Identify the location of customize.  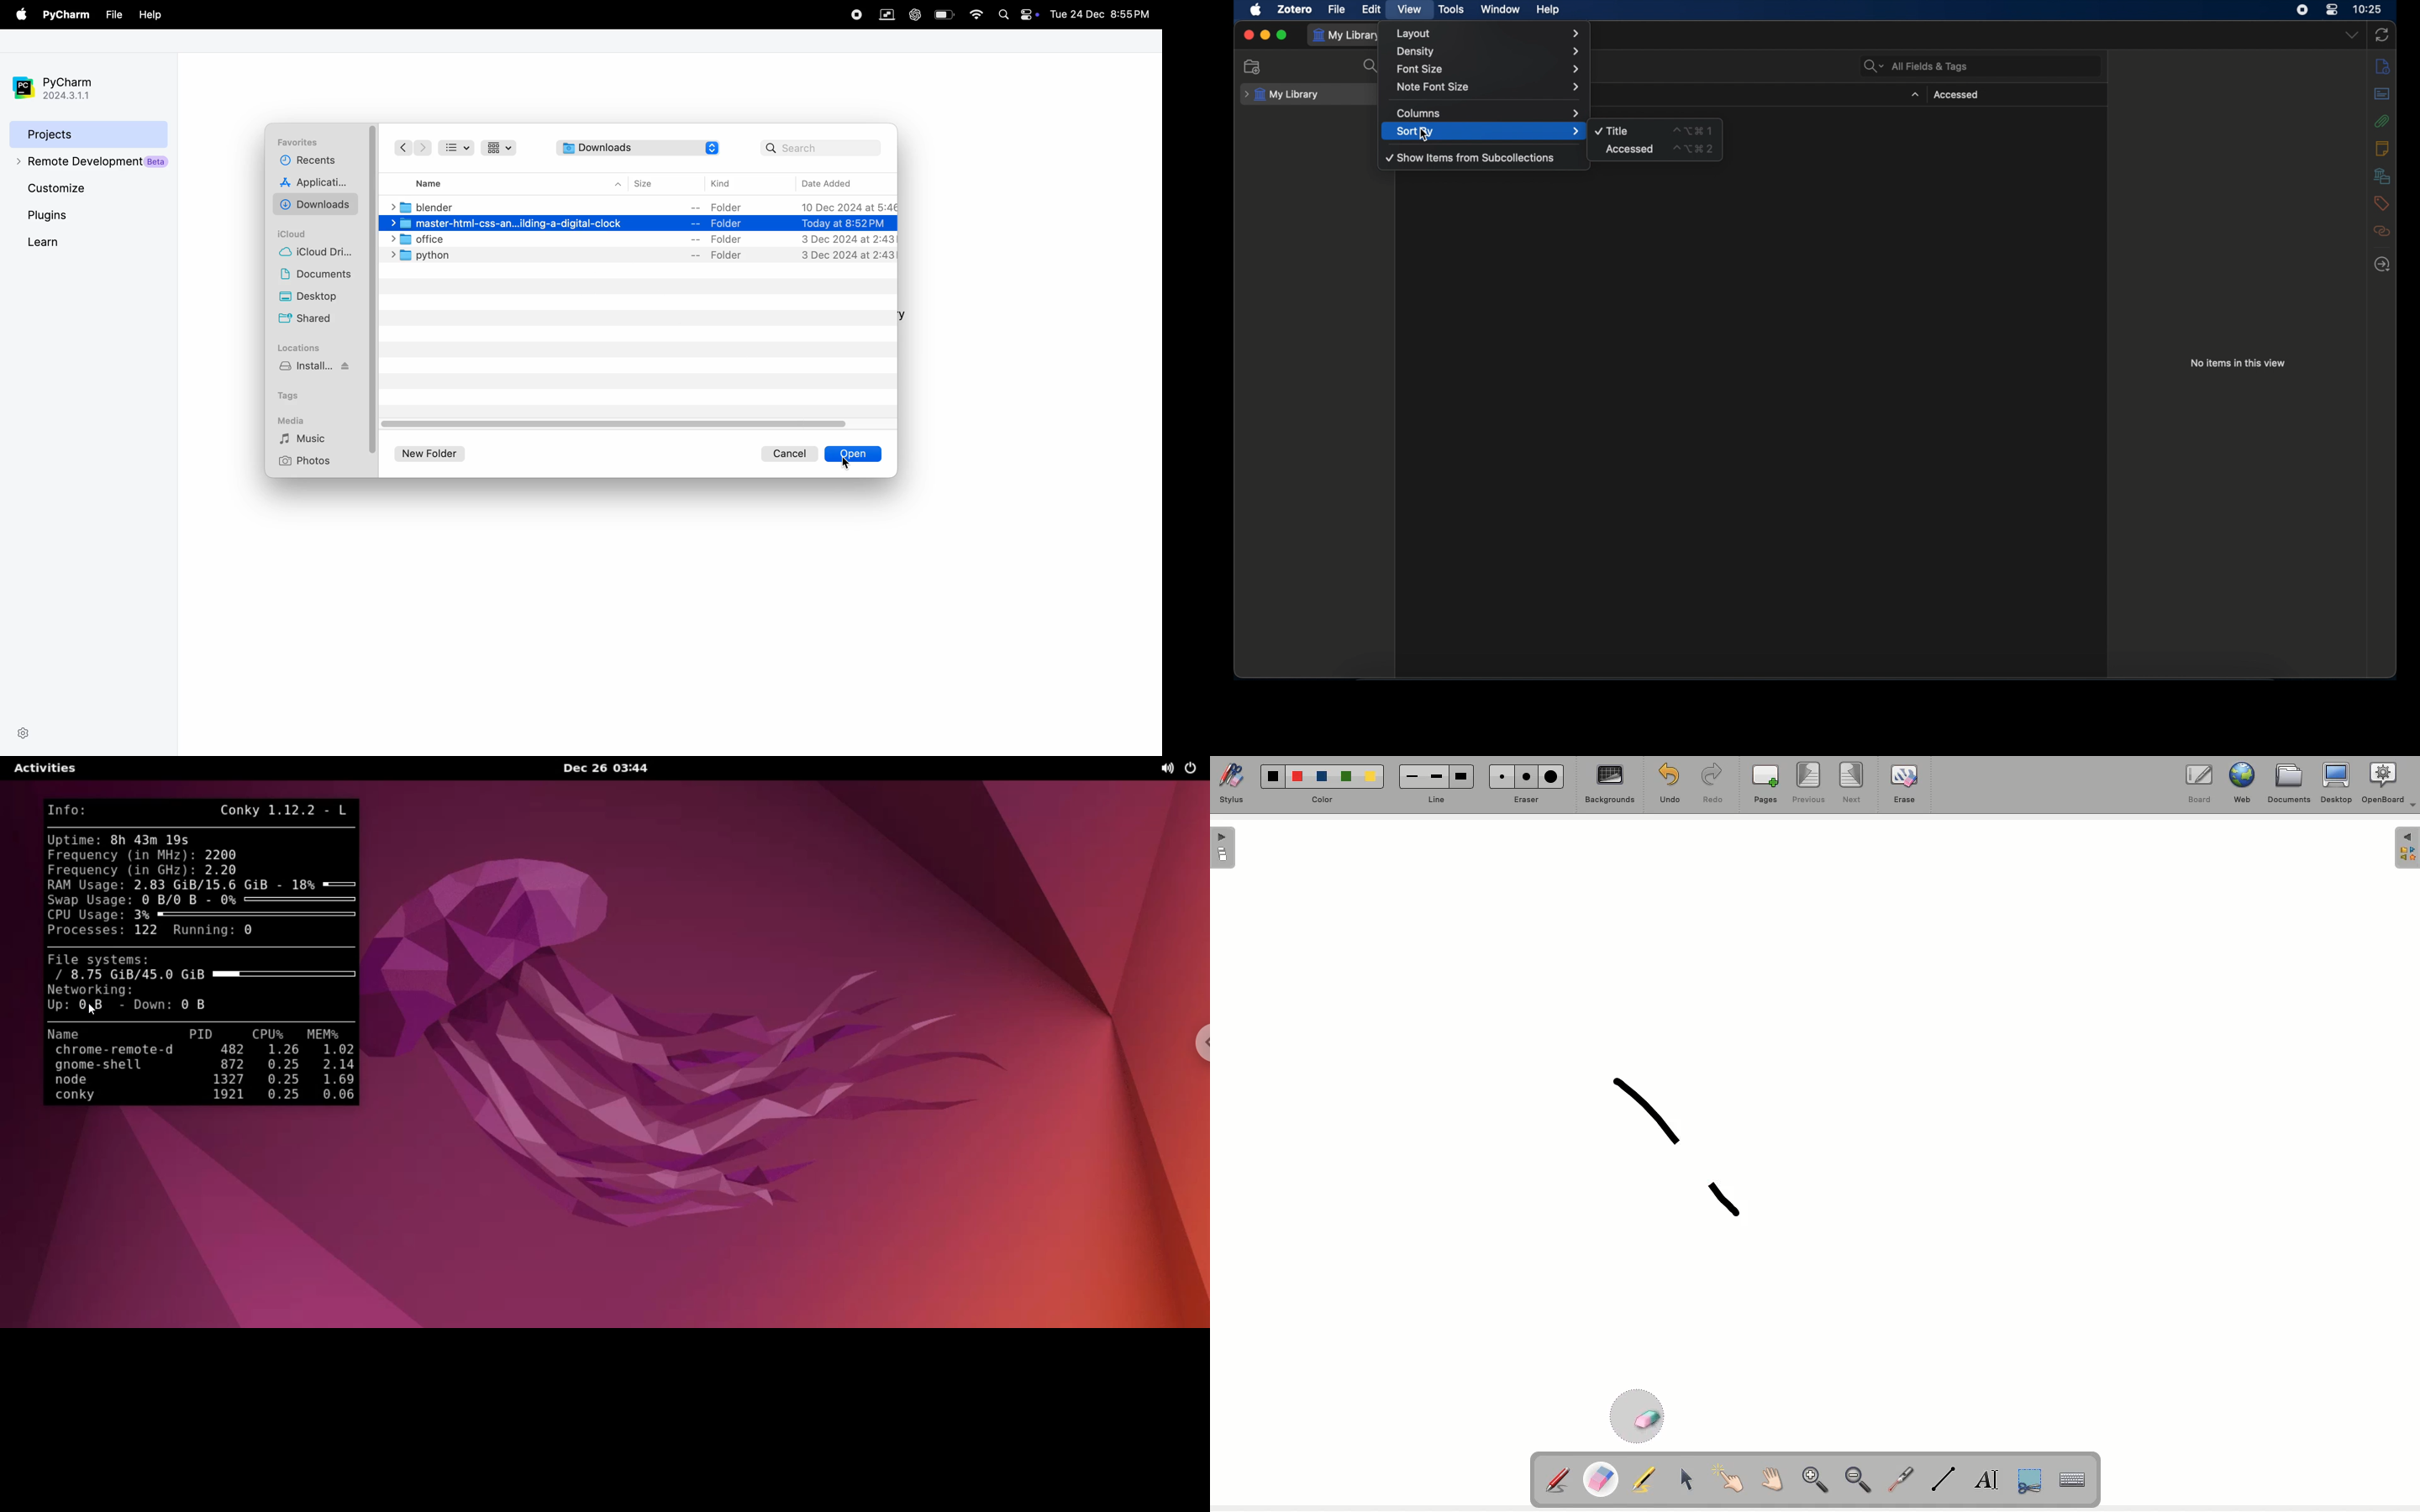
(89, 189).